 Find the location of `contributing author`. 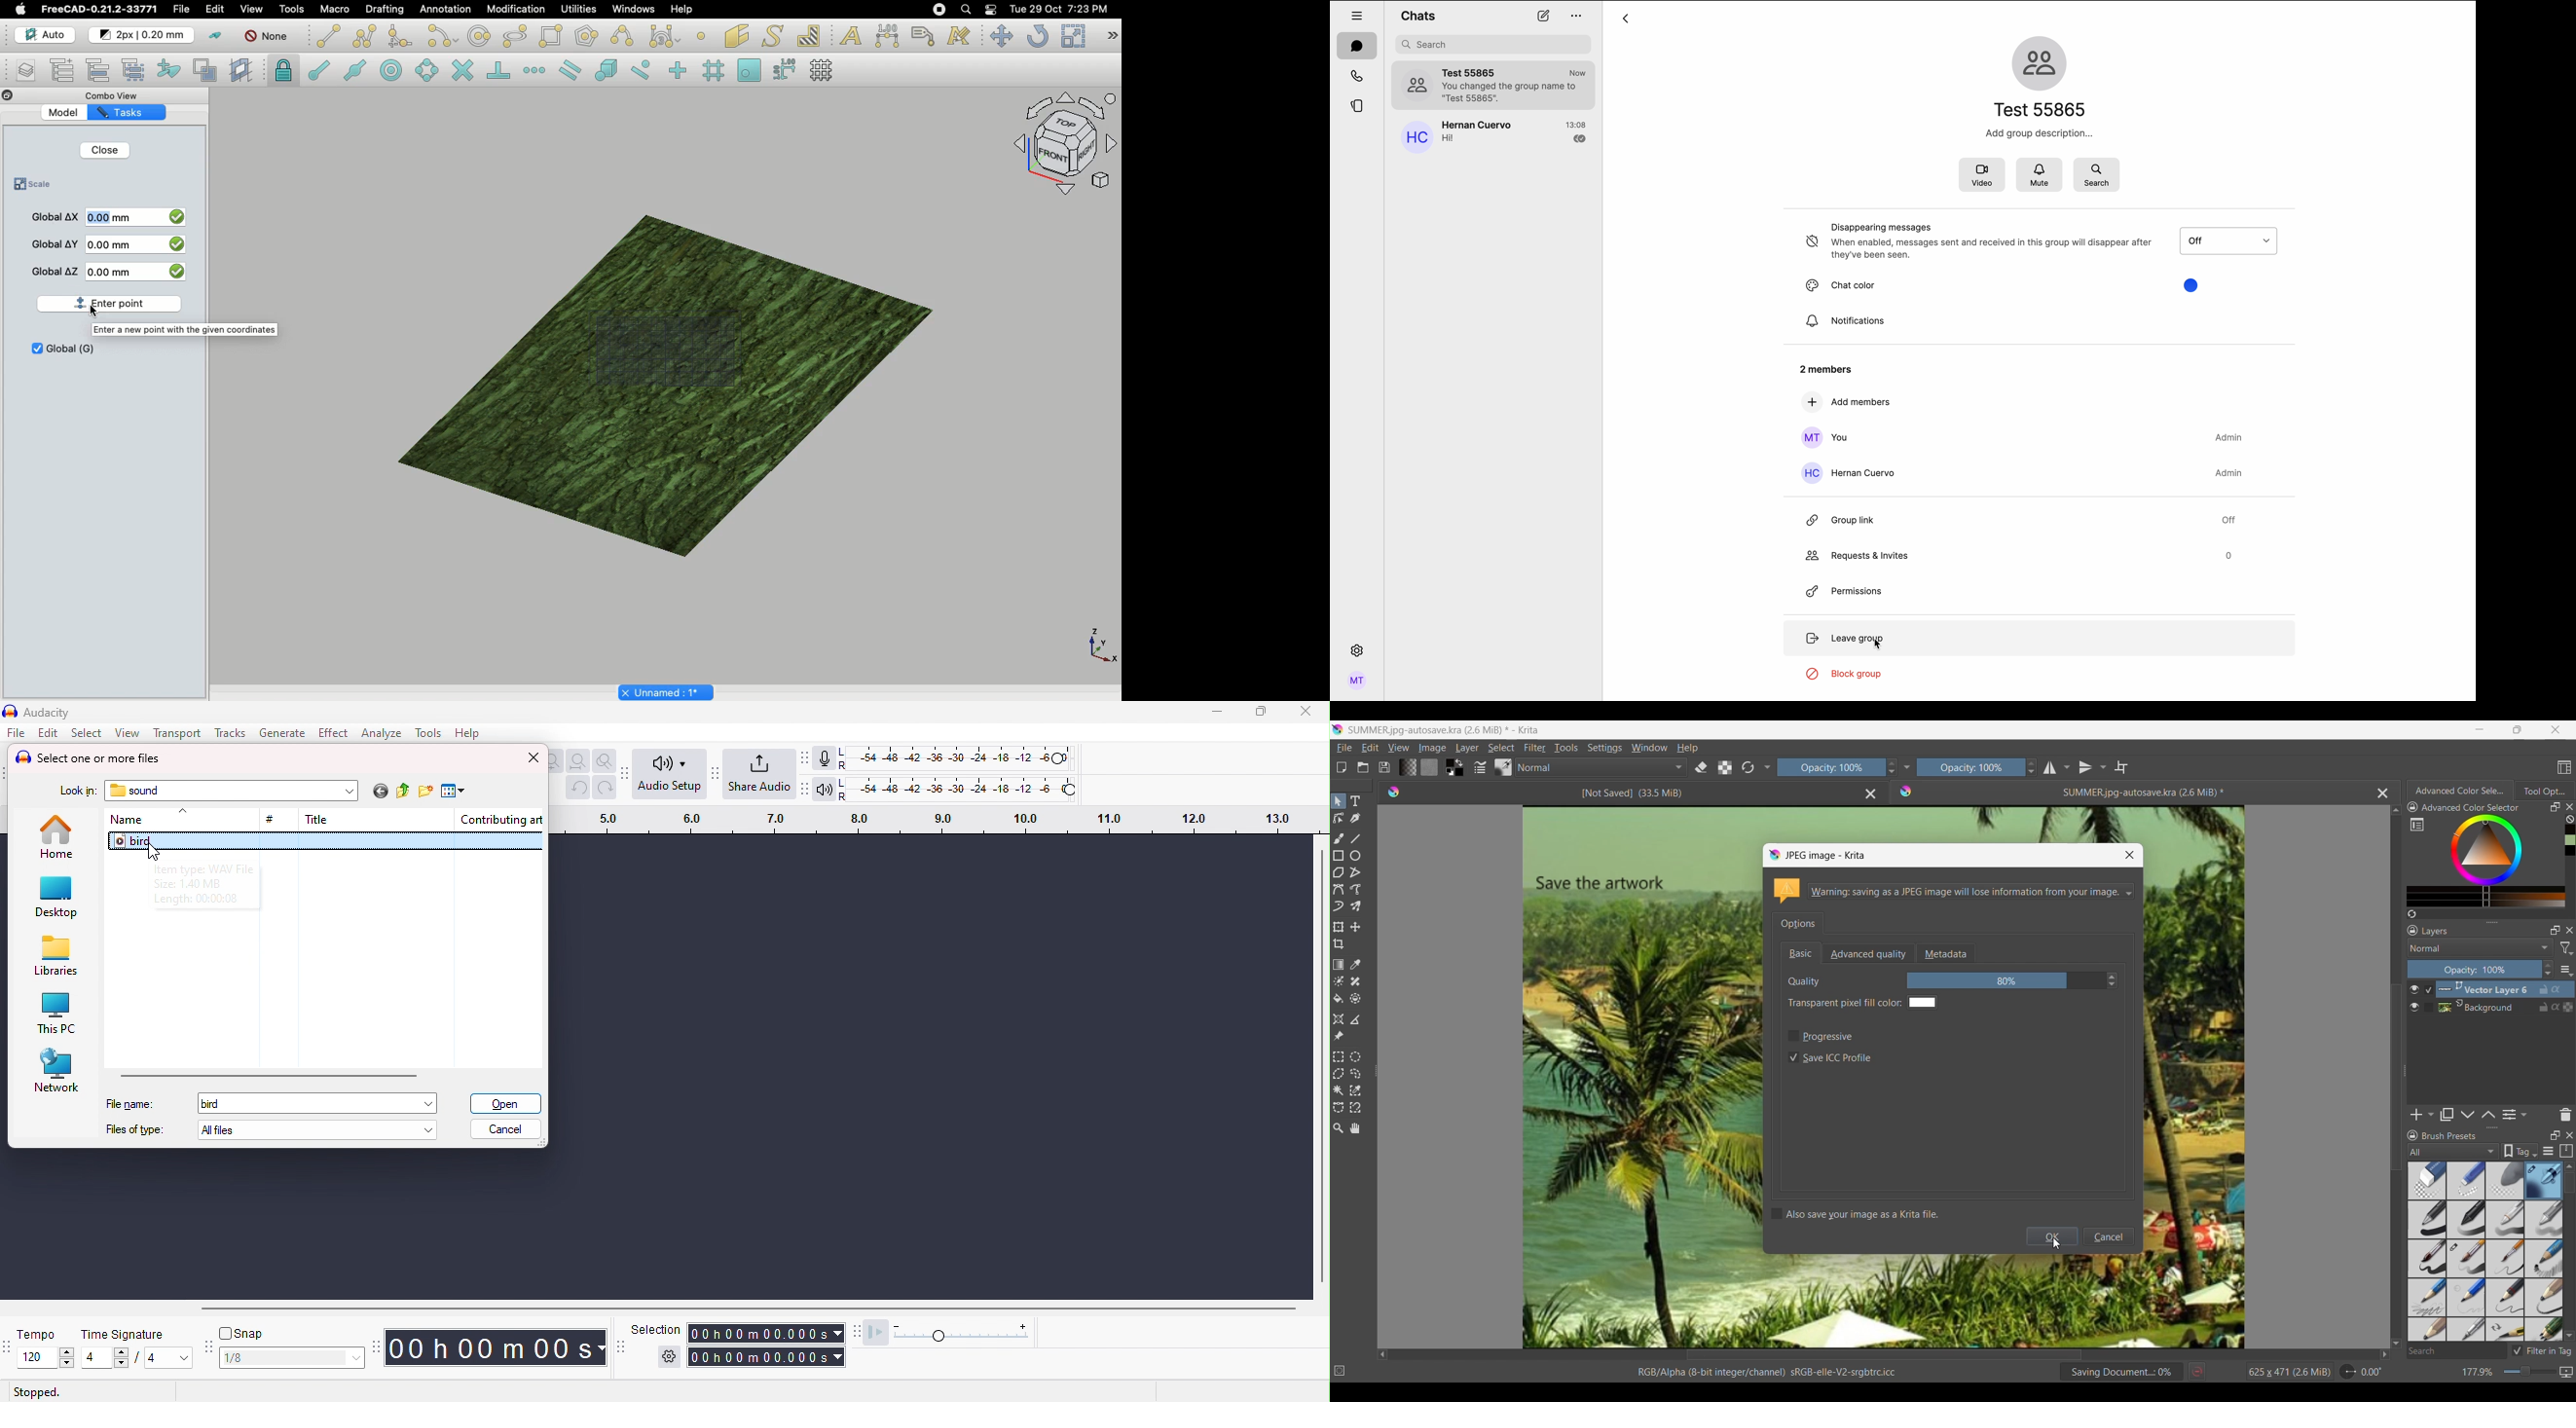

contributing author is located at coordinates (500, 819).